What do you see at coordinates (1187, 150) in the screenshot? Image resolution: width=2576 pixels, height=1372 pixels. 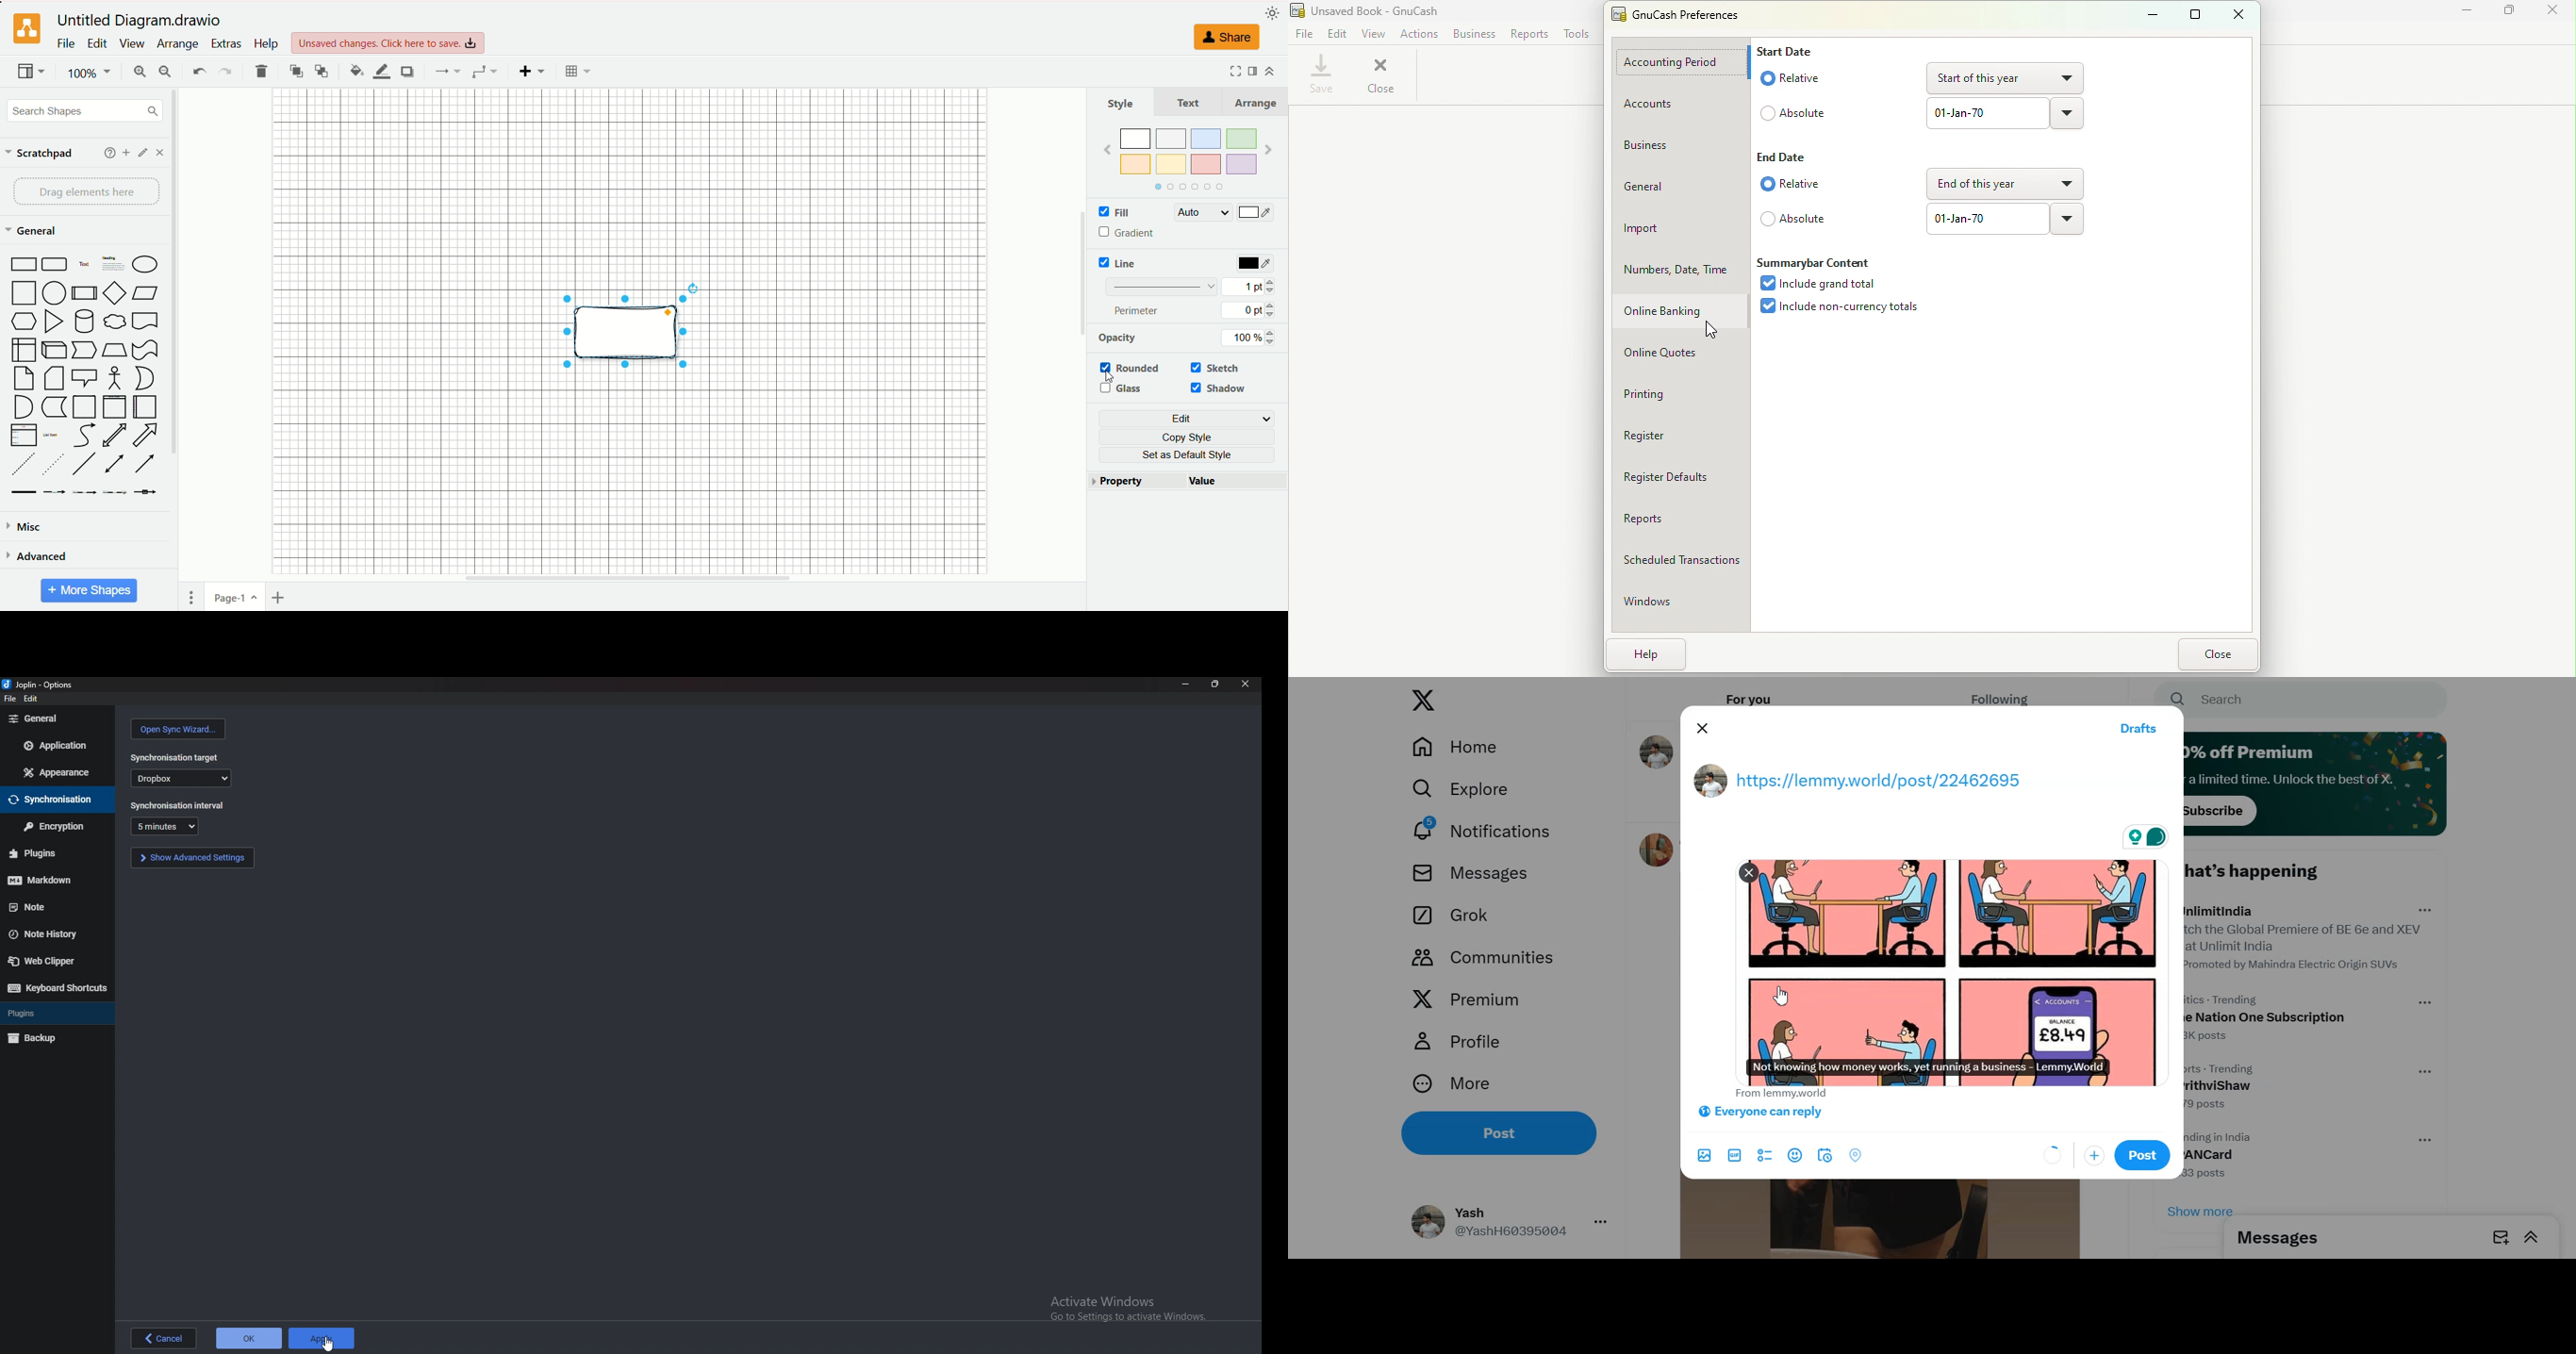 I see `colors` at bounding box center [1187, 150].